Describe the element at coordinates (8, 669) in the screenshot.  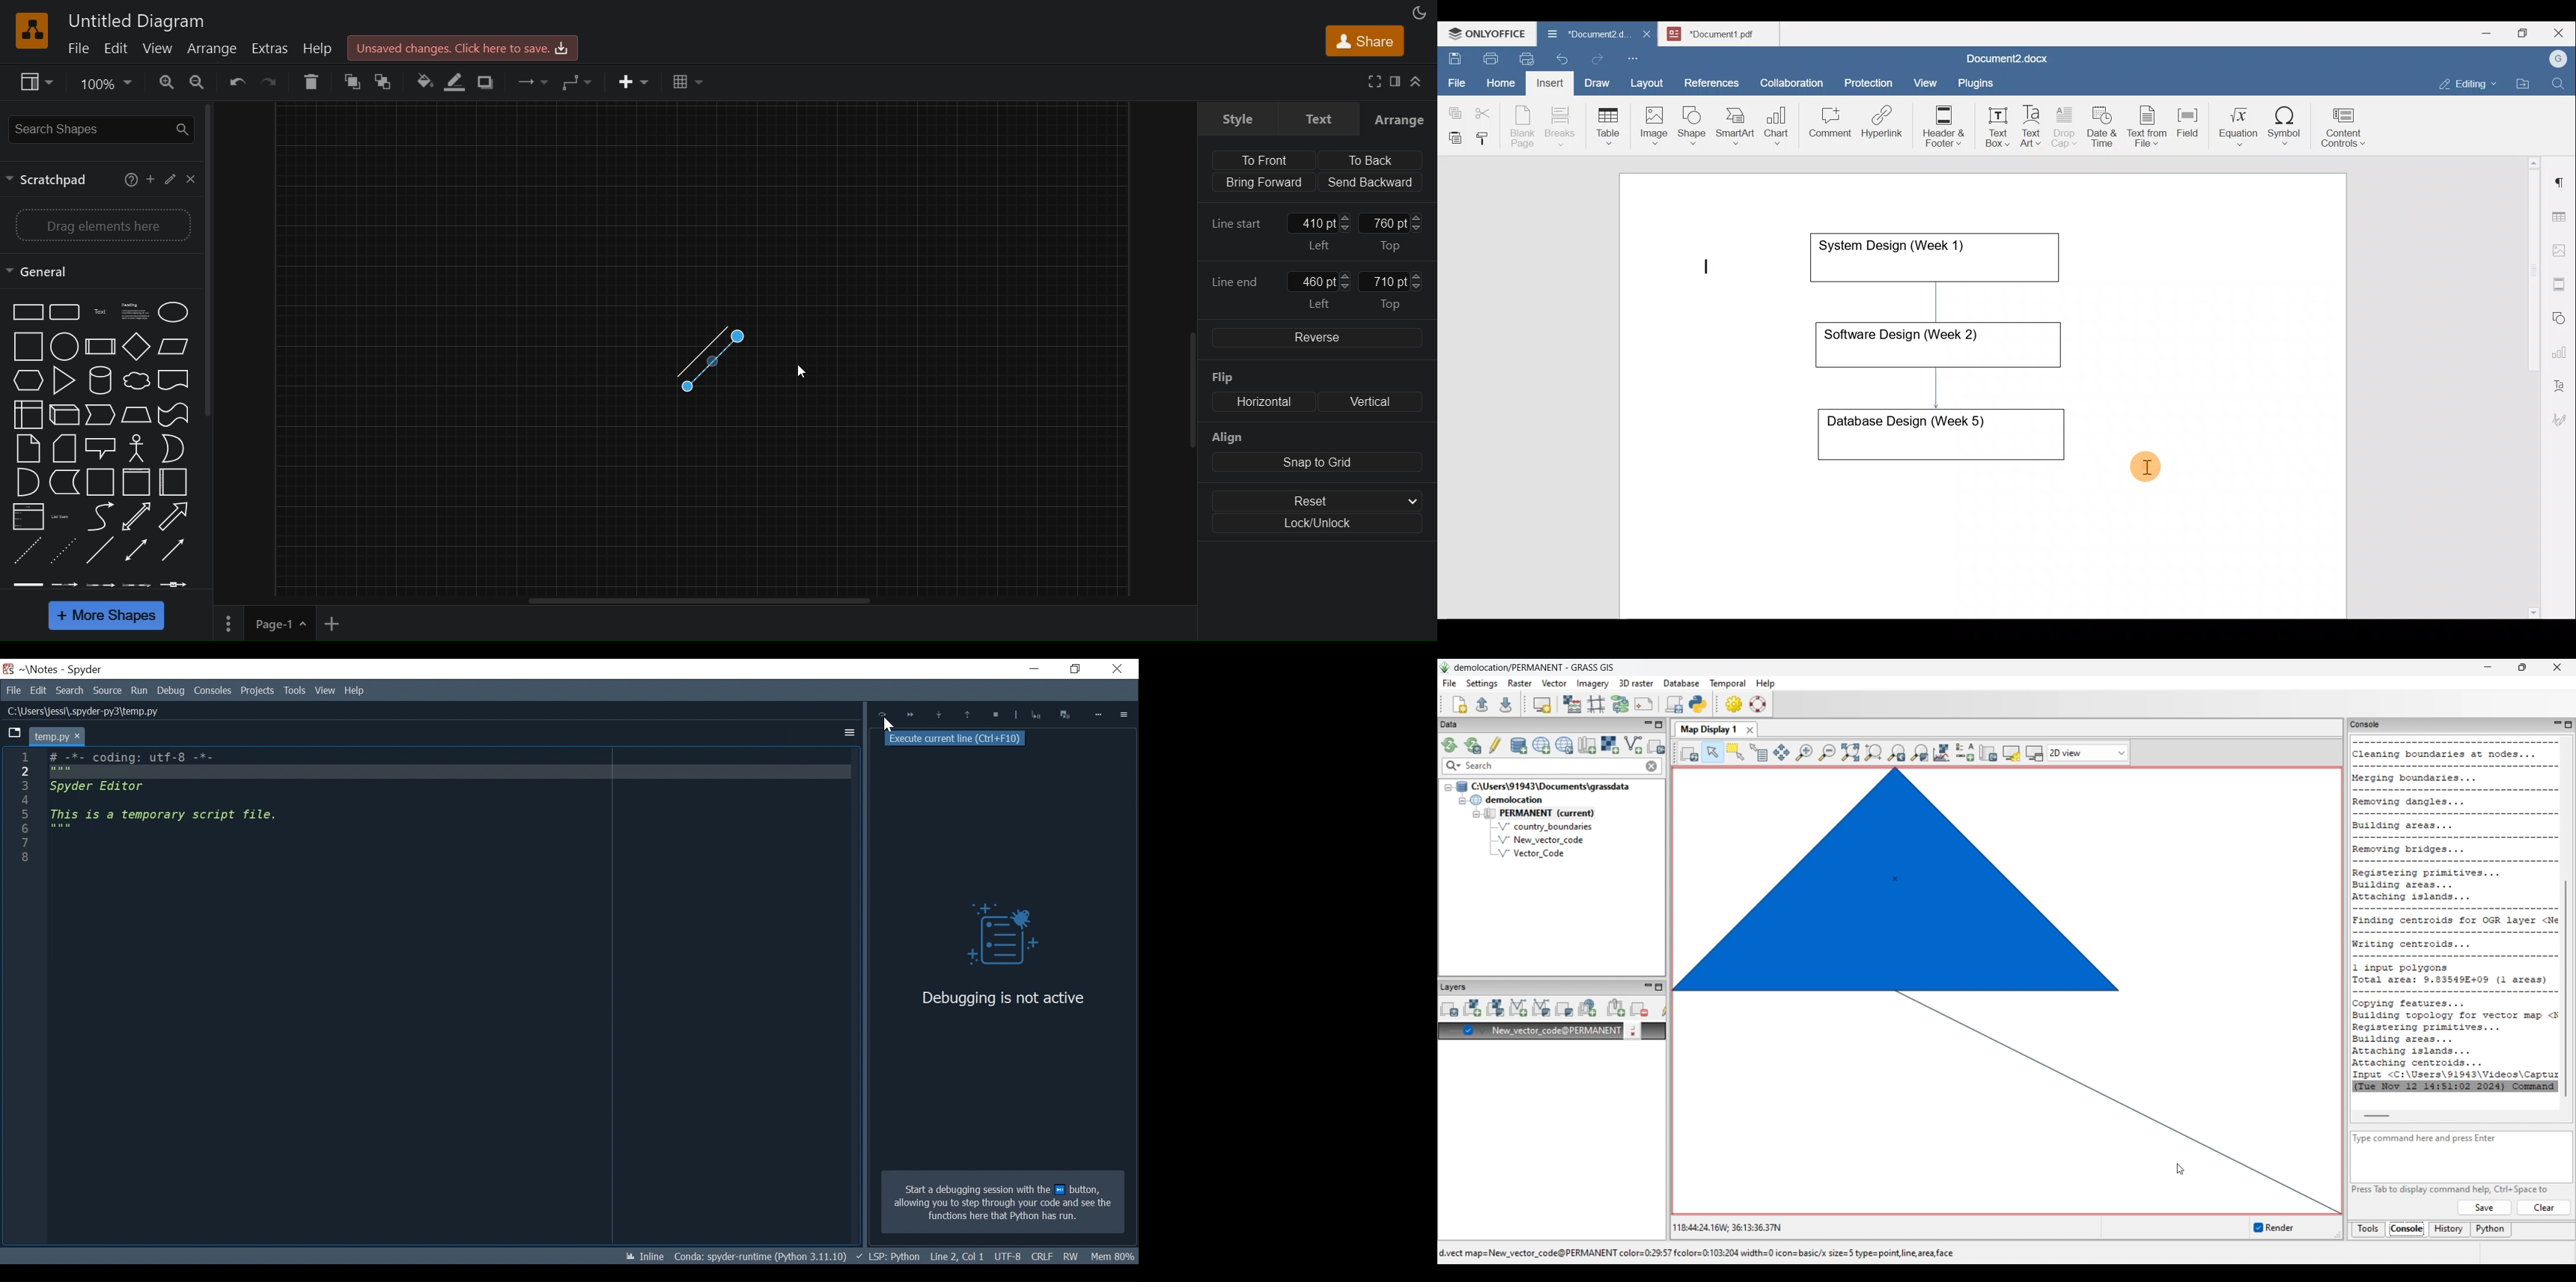
I see `Spyder Desktop Icon` at that location.